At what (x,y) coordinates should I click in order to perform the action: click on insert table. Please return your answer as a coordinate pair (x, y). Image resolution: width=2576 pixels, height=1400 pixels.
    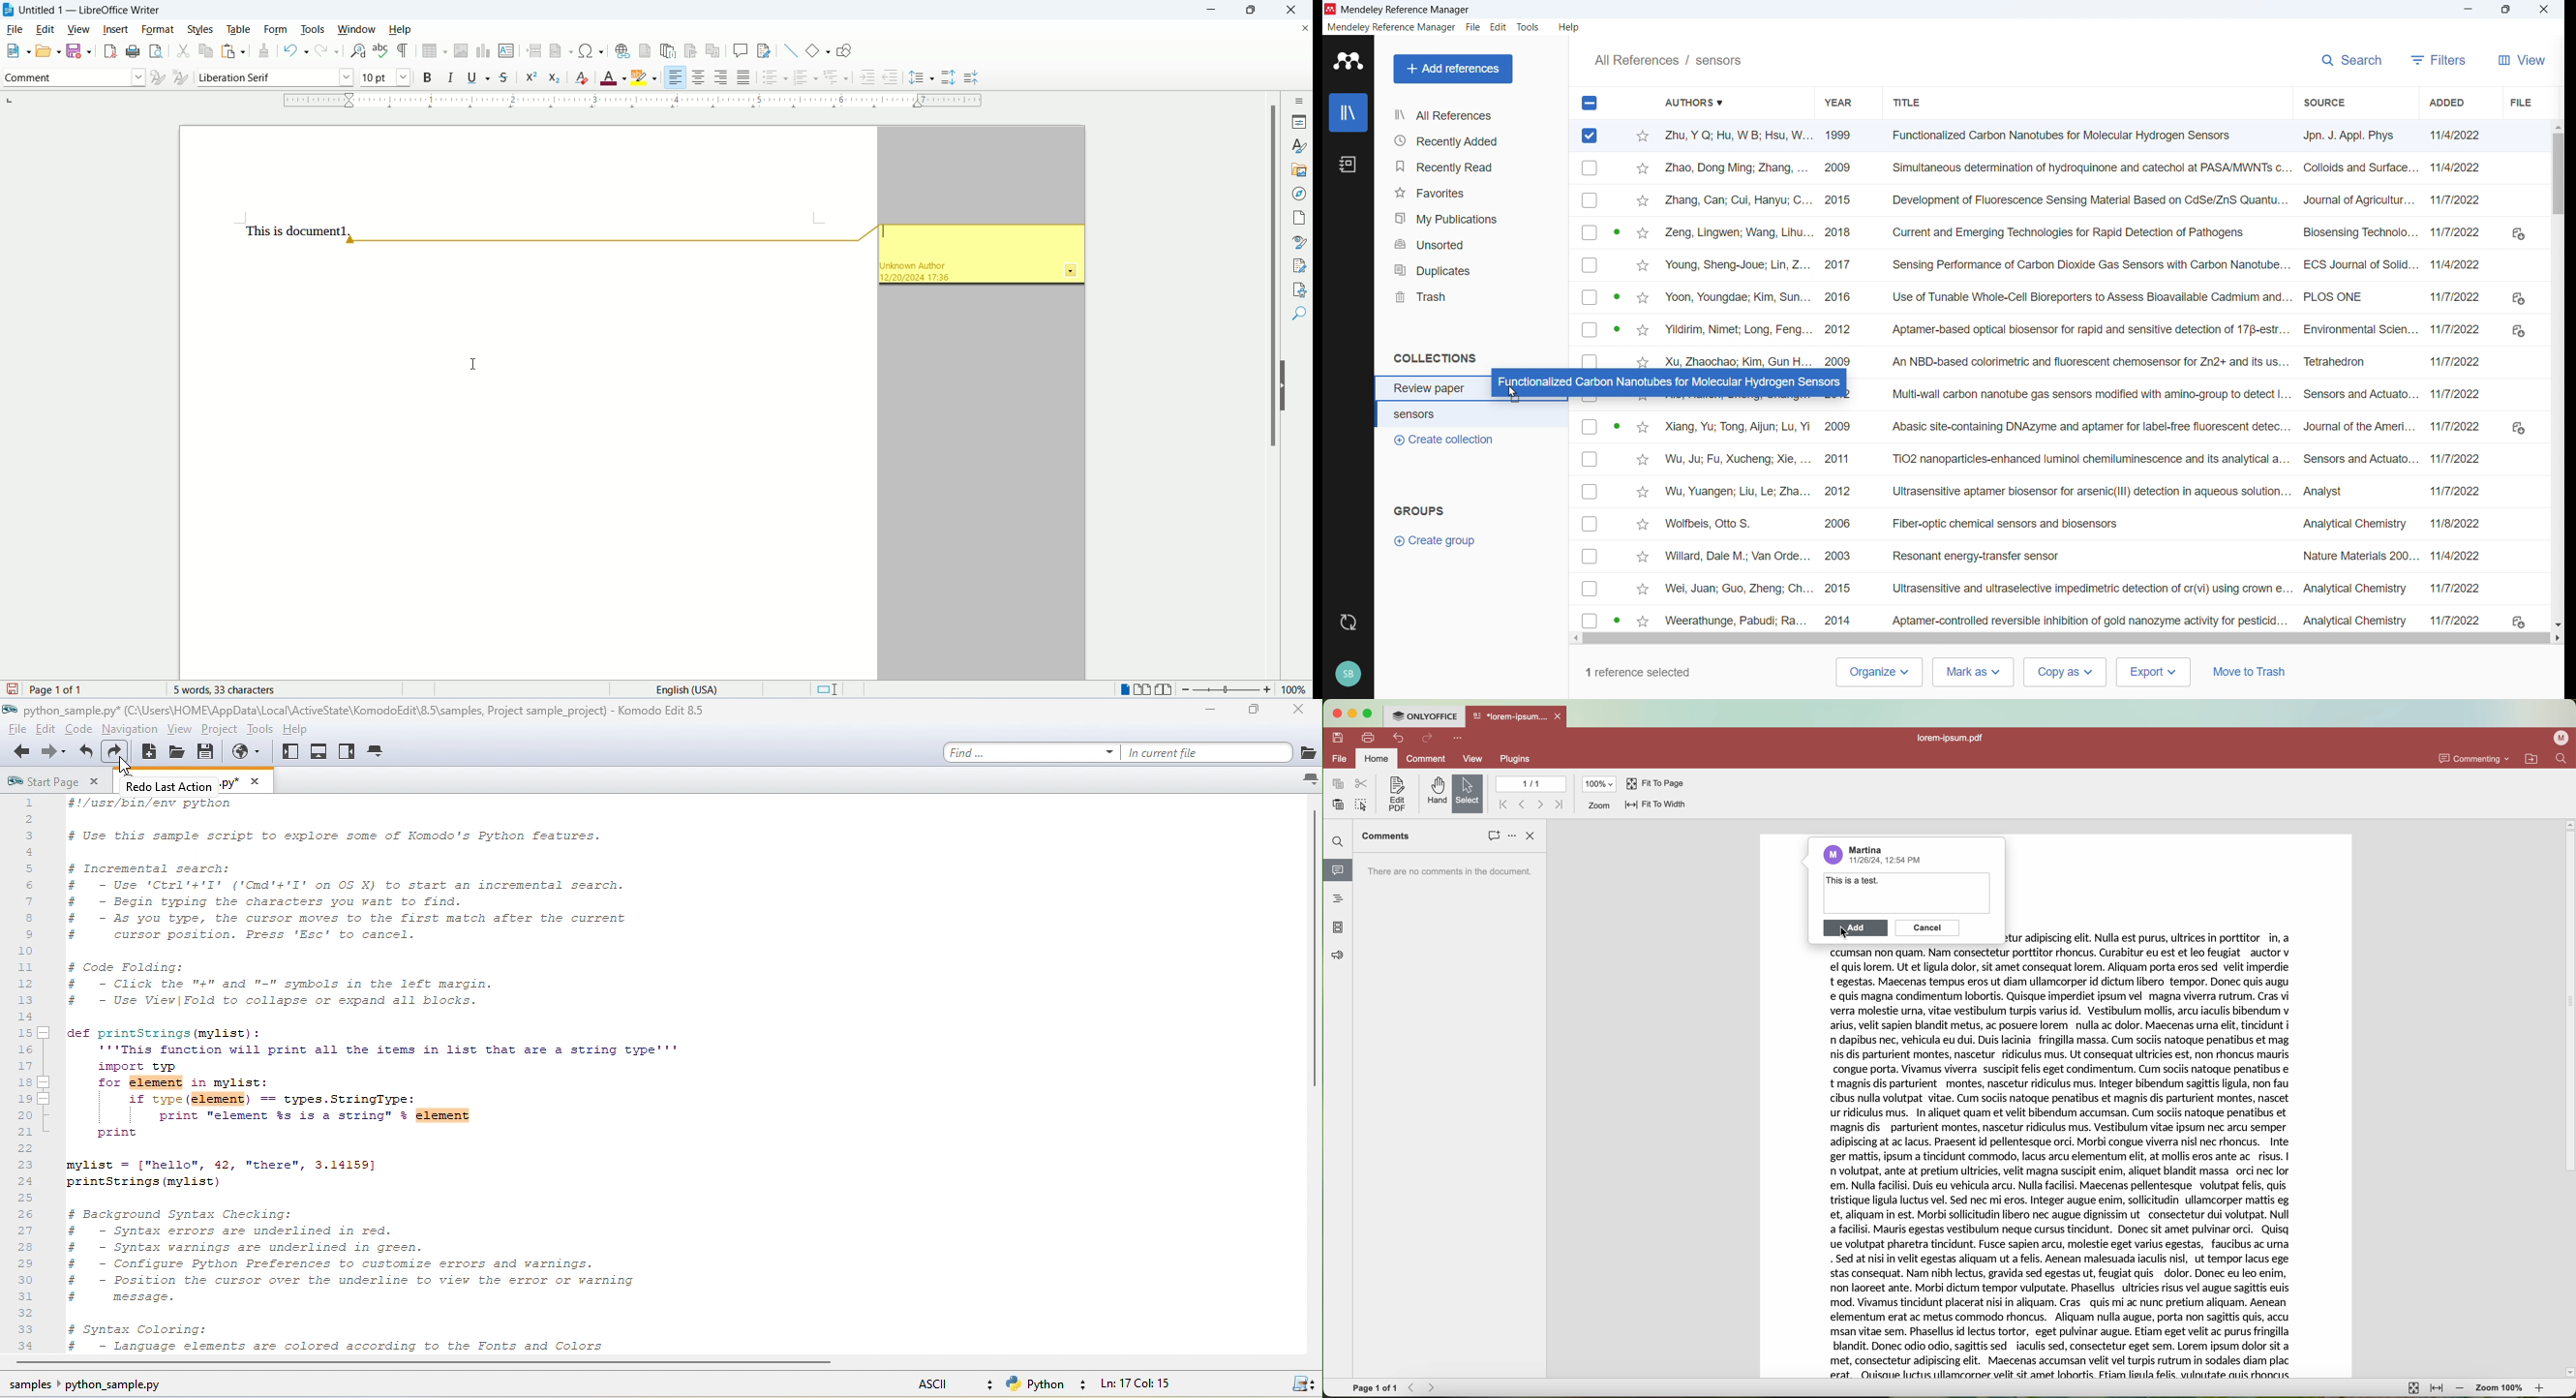
    Looking at the image, I should click on (436, 51).